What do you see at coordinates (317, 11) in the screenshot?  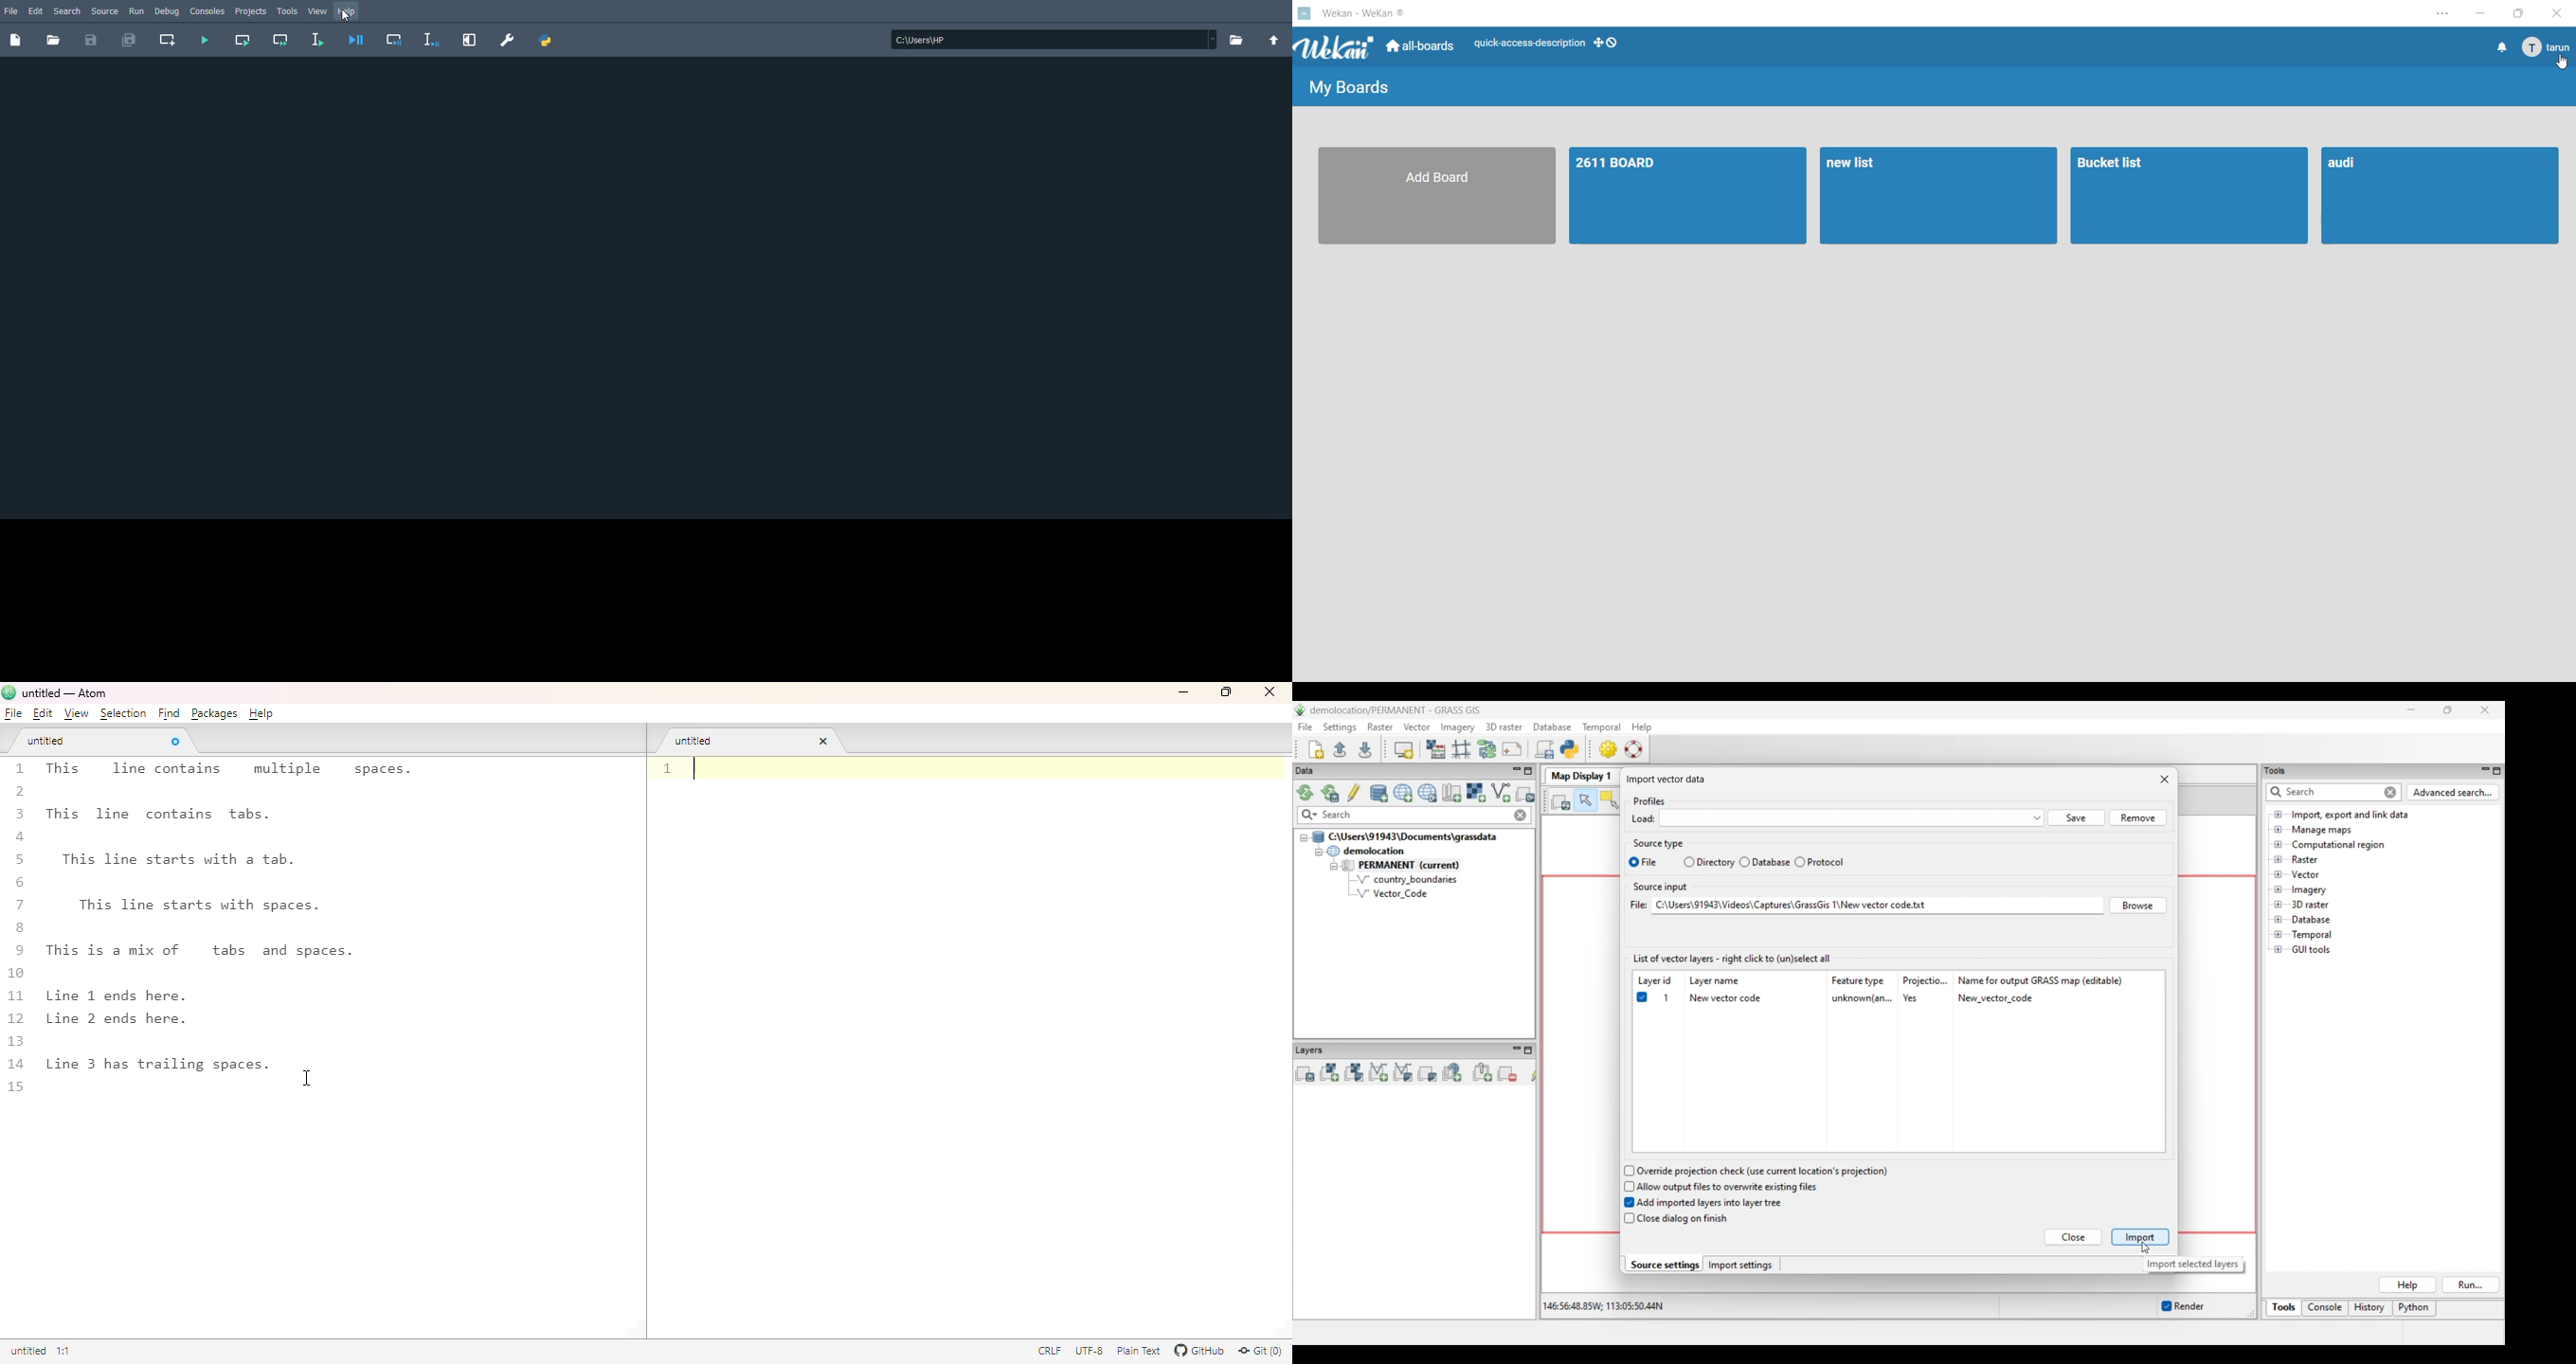 I see `View` at bounding box center [317, 11].